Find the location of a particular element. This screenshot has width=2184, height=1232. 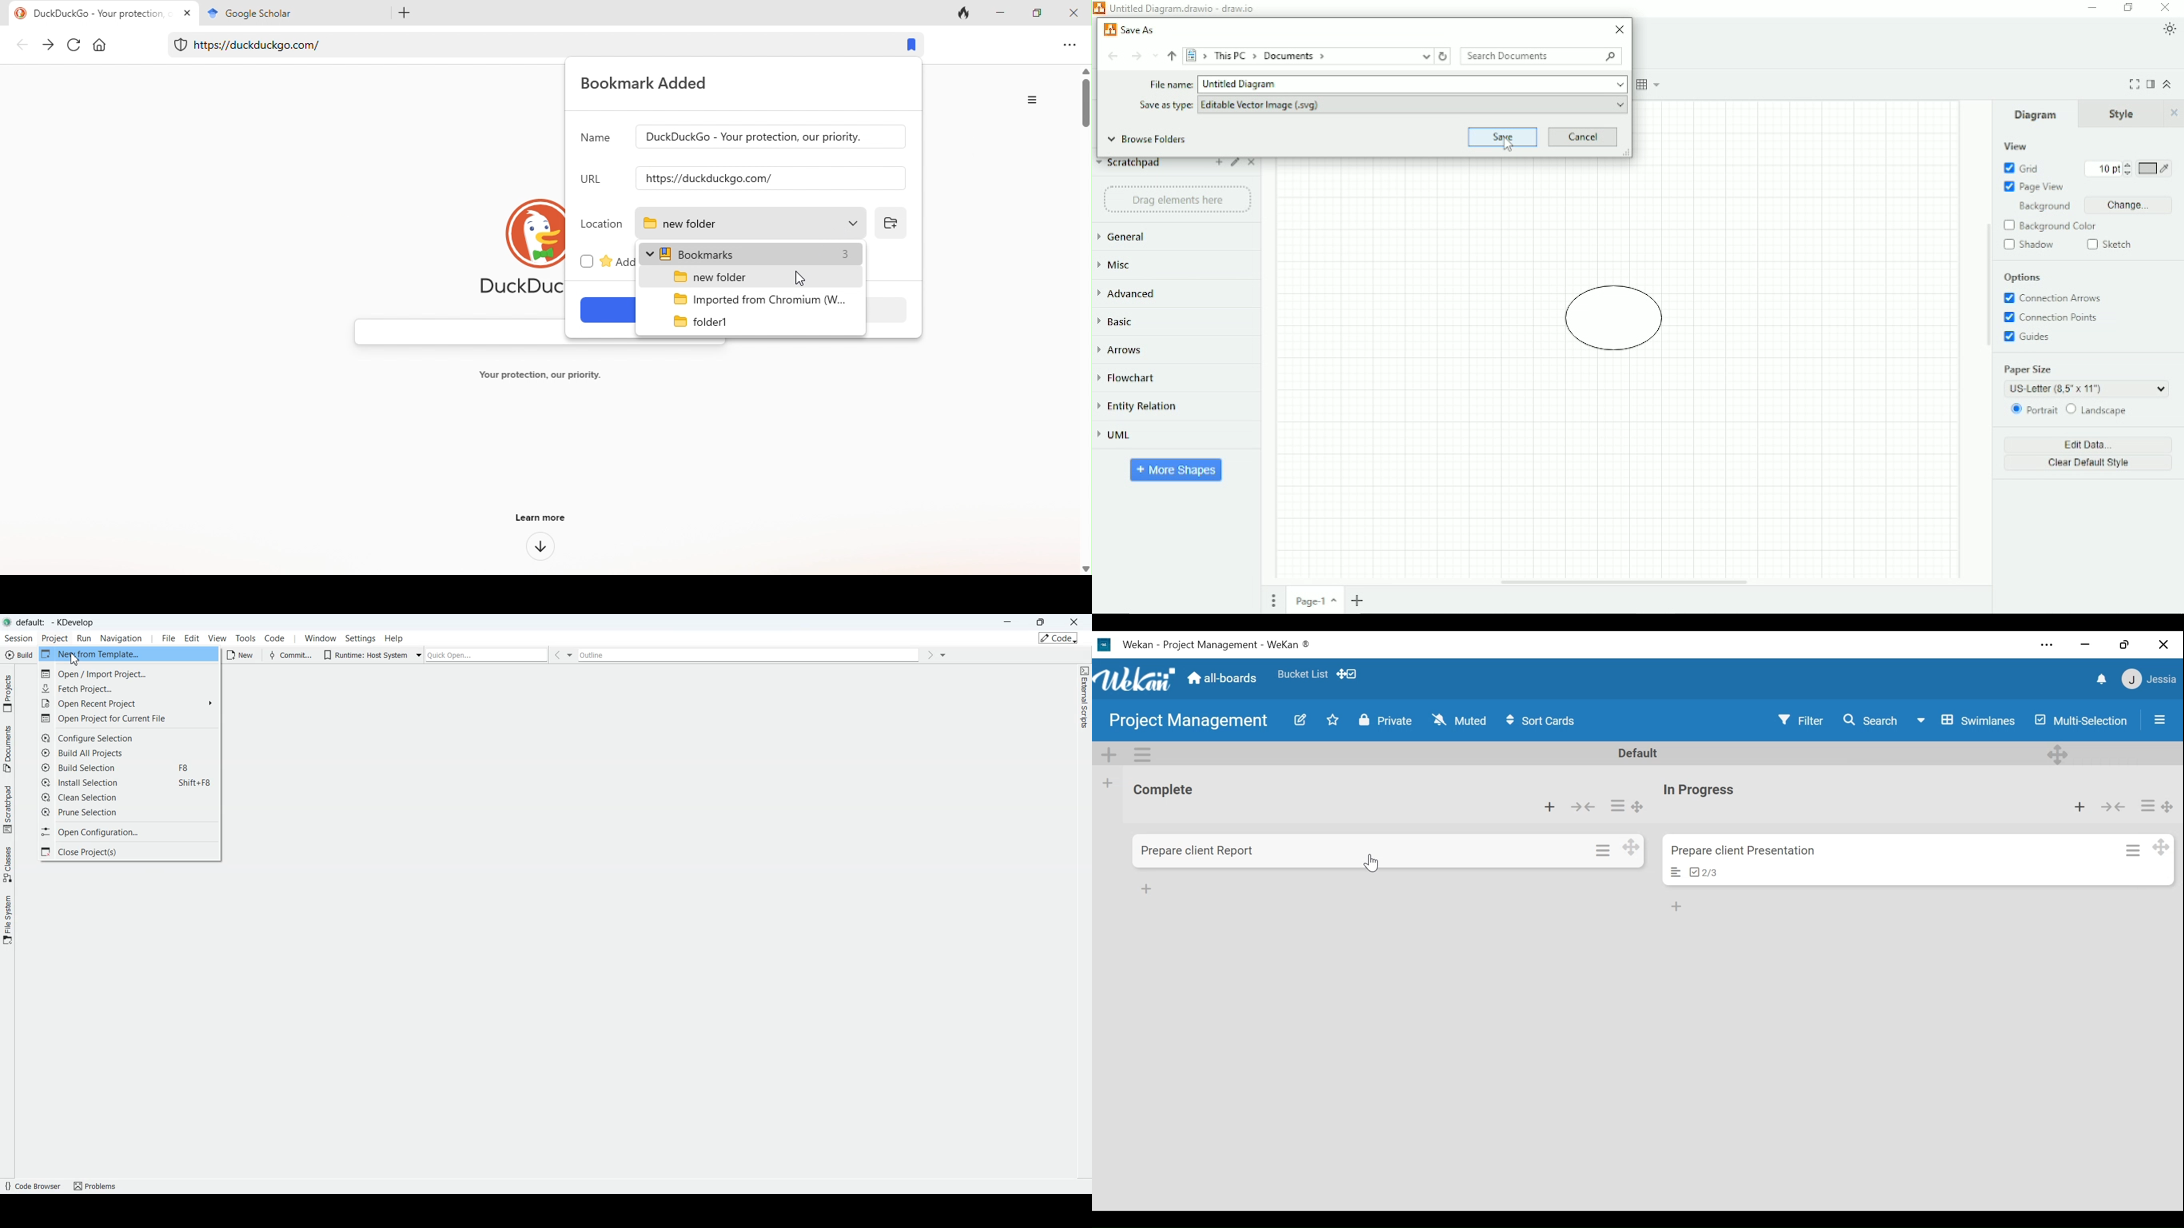

Add Card at the bottom of the list is located at coordinates (1146, 887).